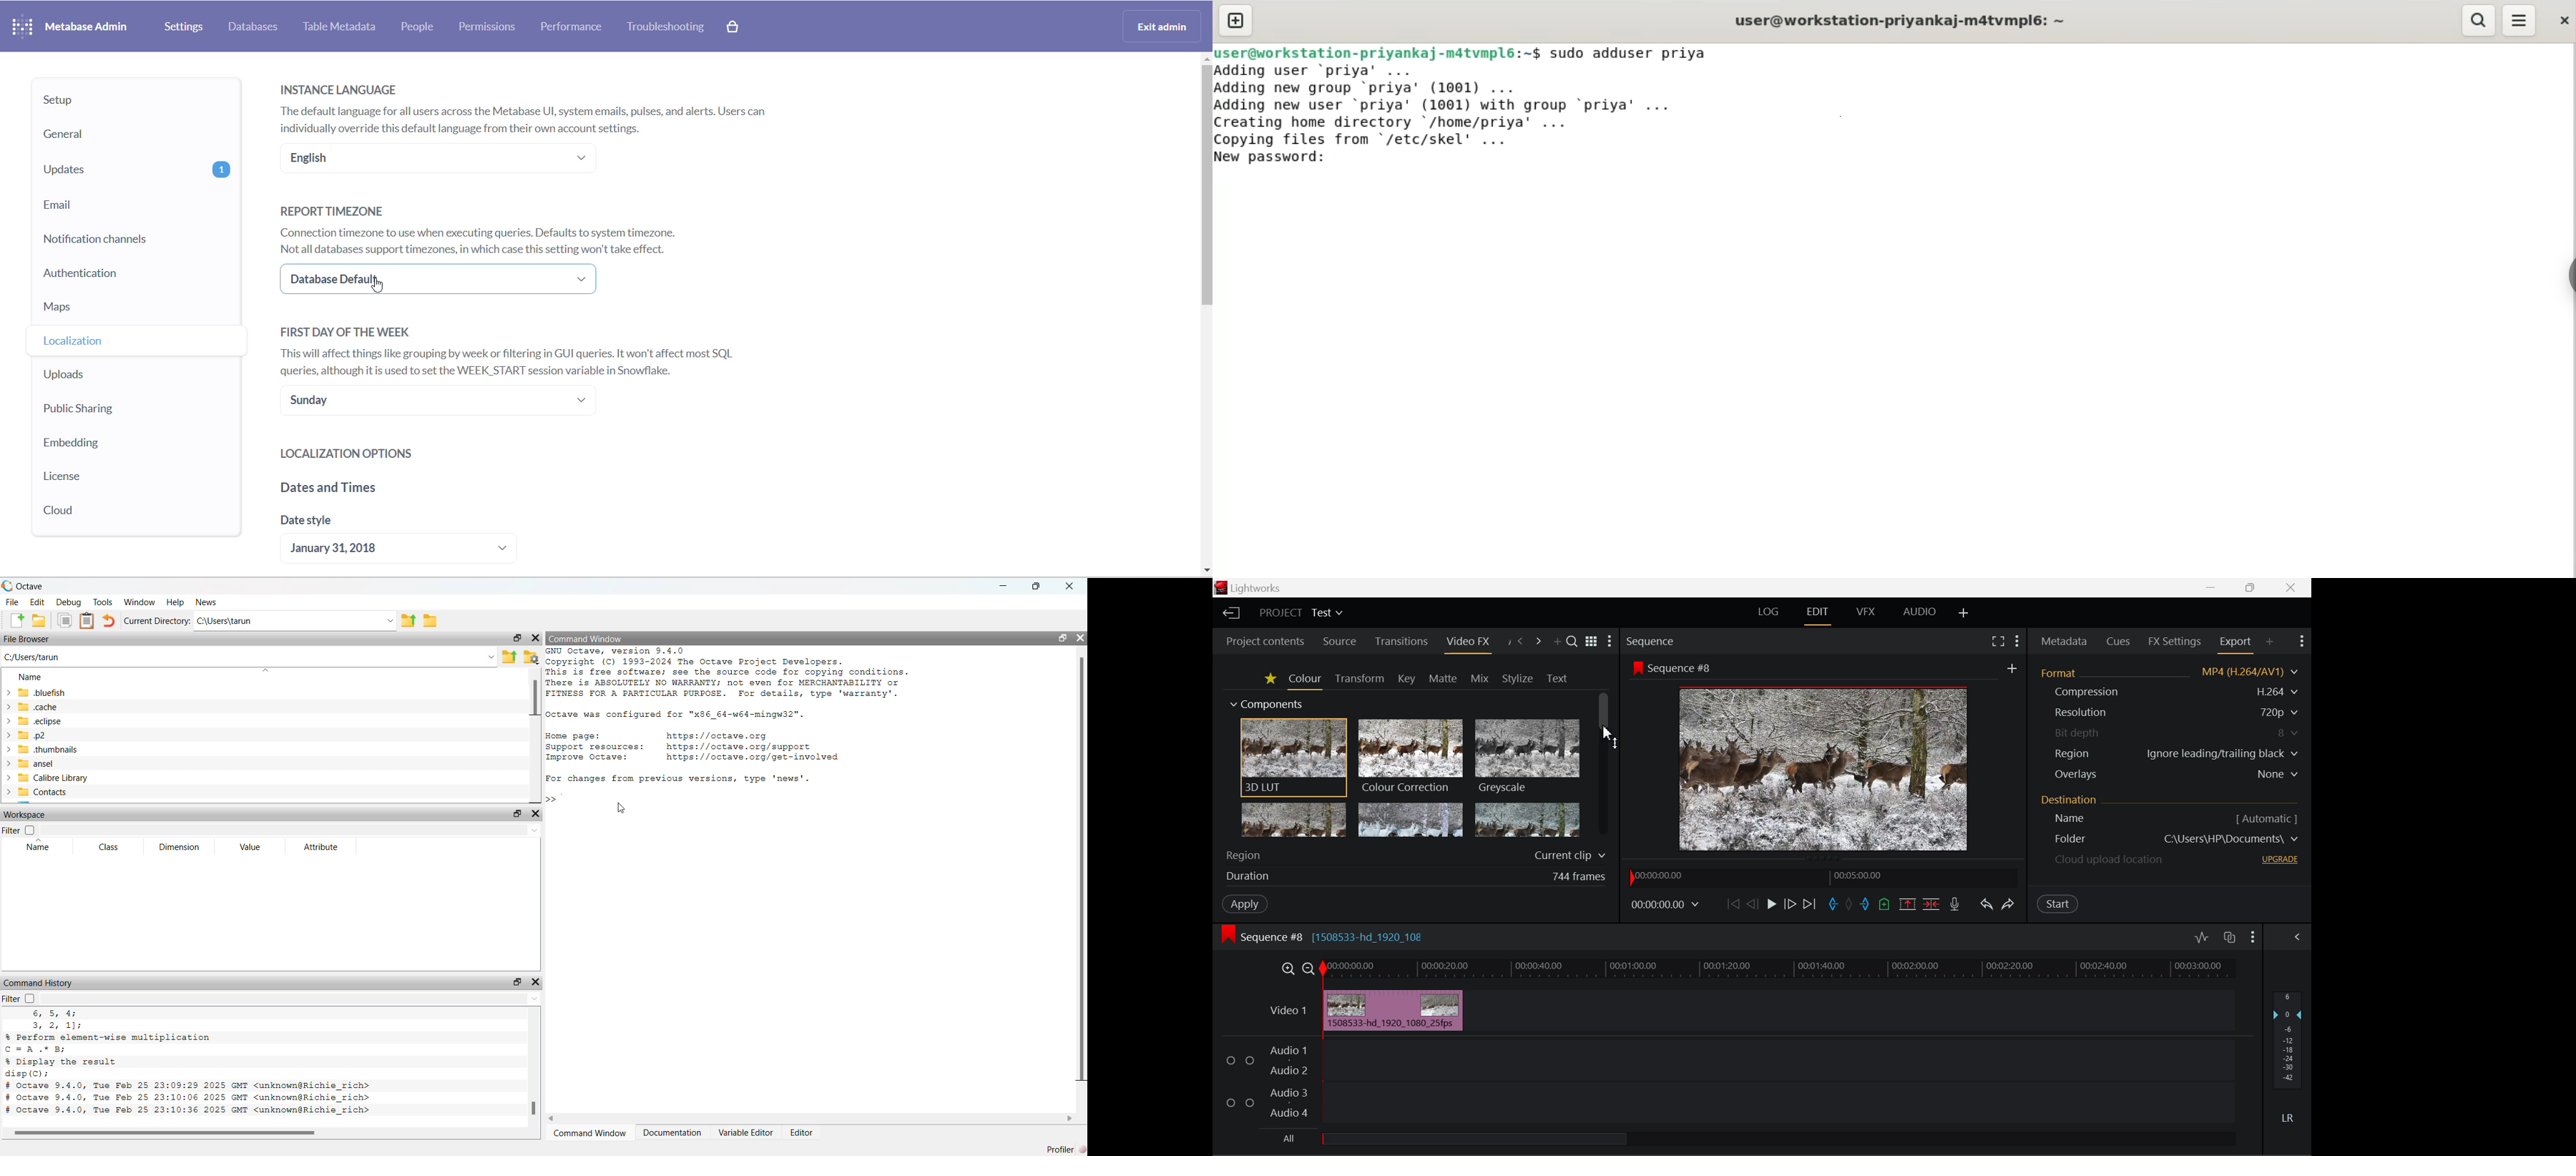 This screenshot has width=2576, height=1176. Describe the element at coordinates (1933, 904) in the screenshot. I see `Delte/Cut` at that location.